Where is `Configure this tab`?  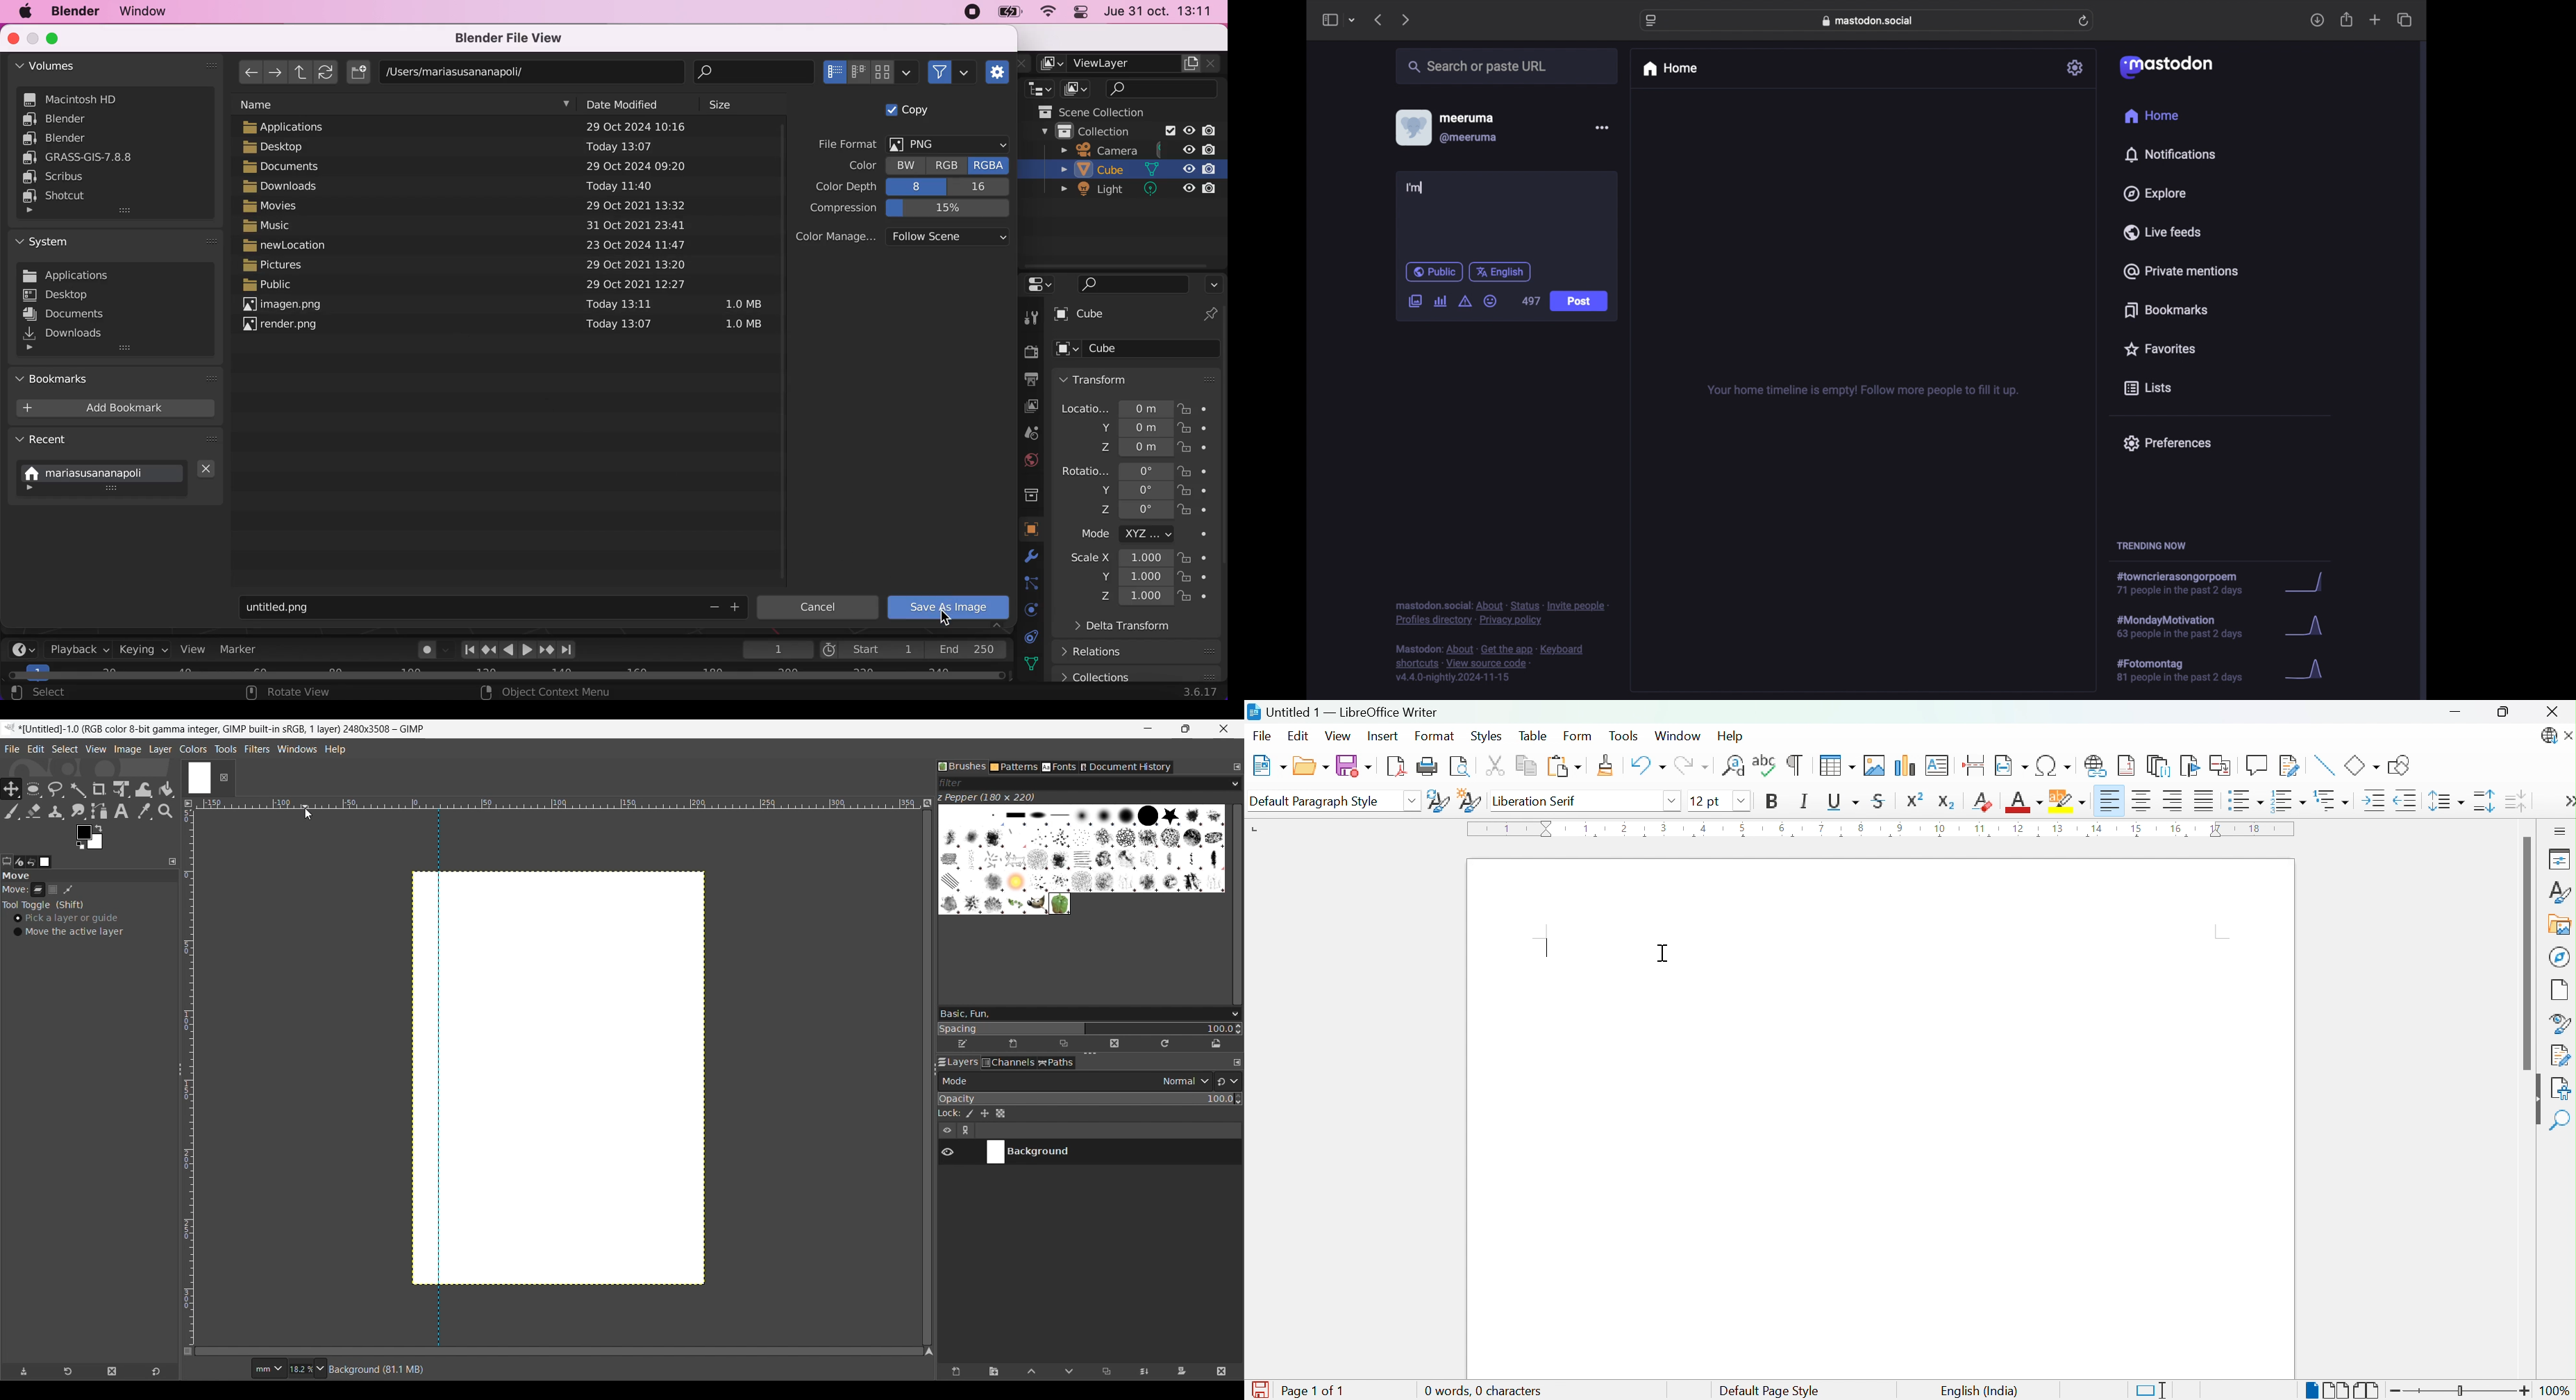
Configure this tab is located at coordinates (1237, 767).